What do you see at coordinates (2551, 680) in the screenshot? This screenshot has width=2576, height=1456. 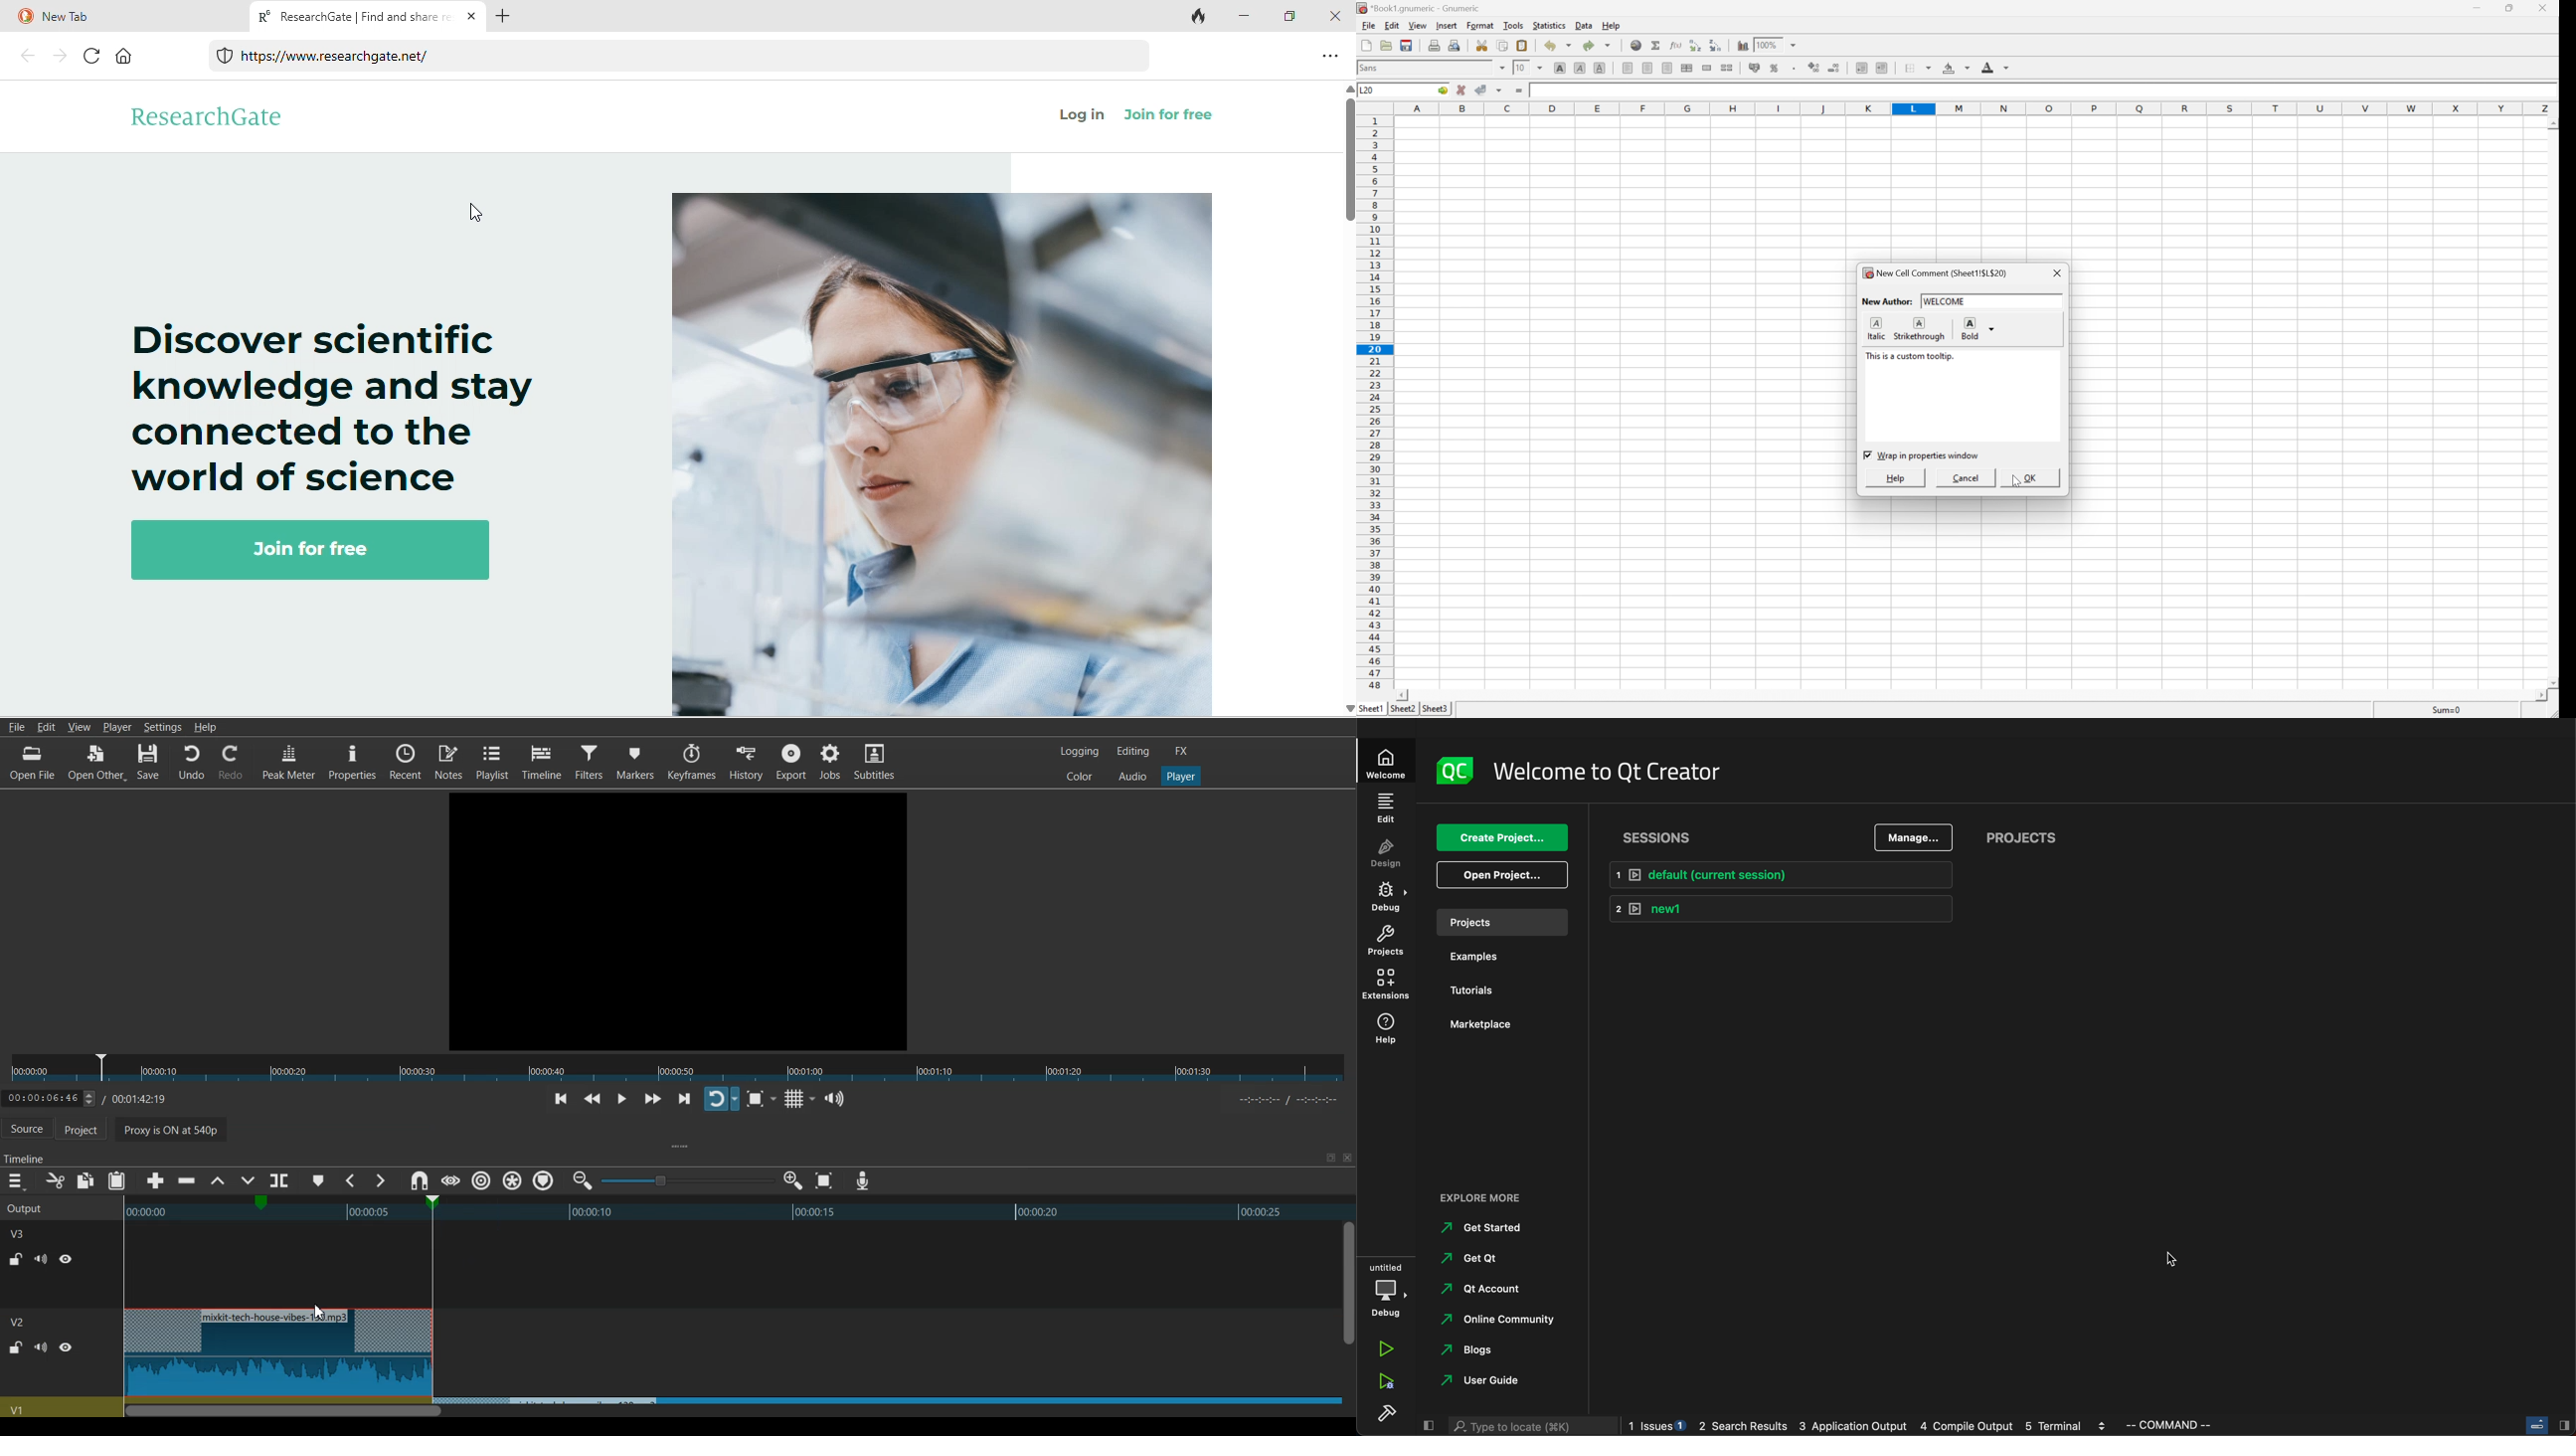 I see `Scroll Down` at bounding box center [2551, 680].